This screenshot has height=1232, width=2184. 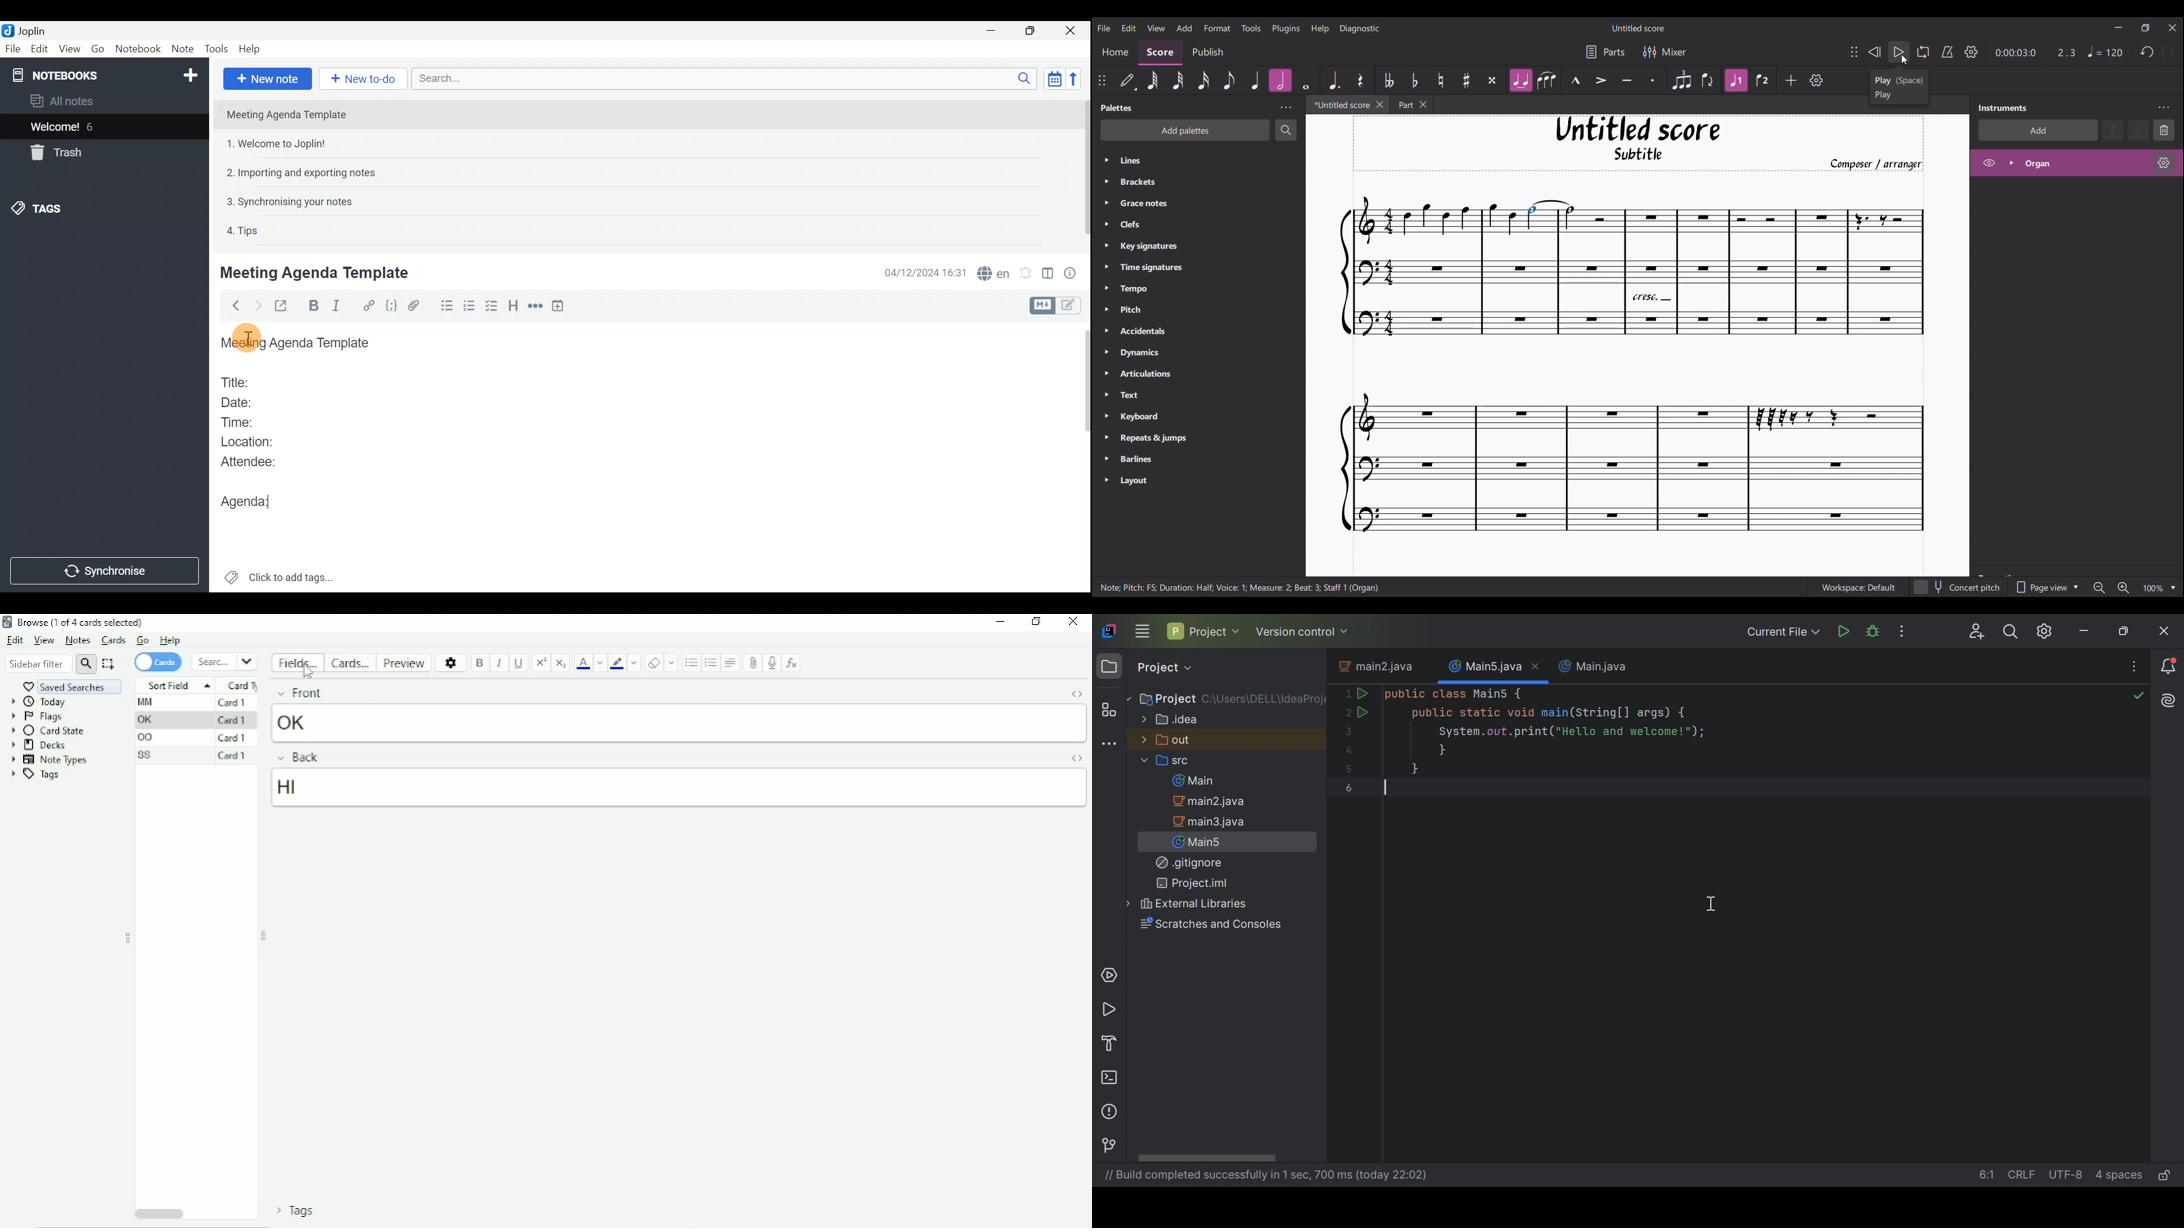 I want to click on Toggle sort order, so click(x=1053, y=77).